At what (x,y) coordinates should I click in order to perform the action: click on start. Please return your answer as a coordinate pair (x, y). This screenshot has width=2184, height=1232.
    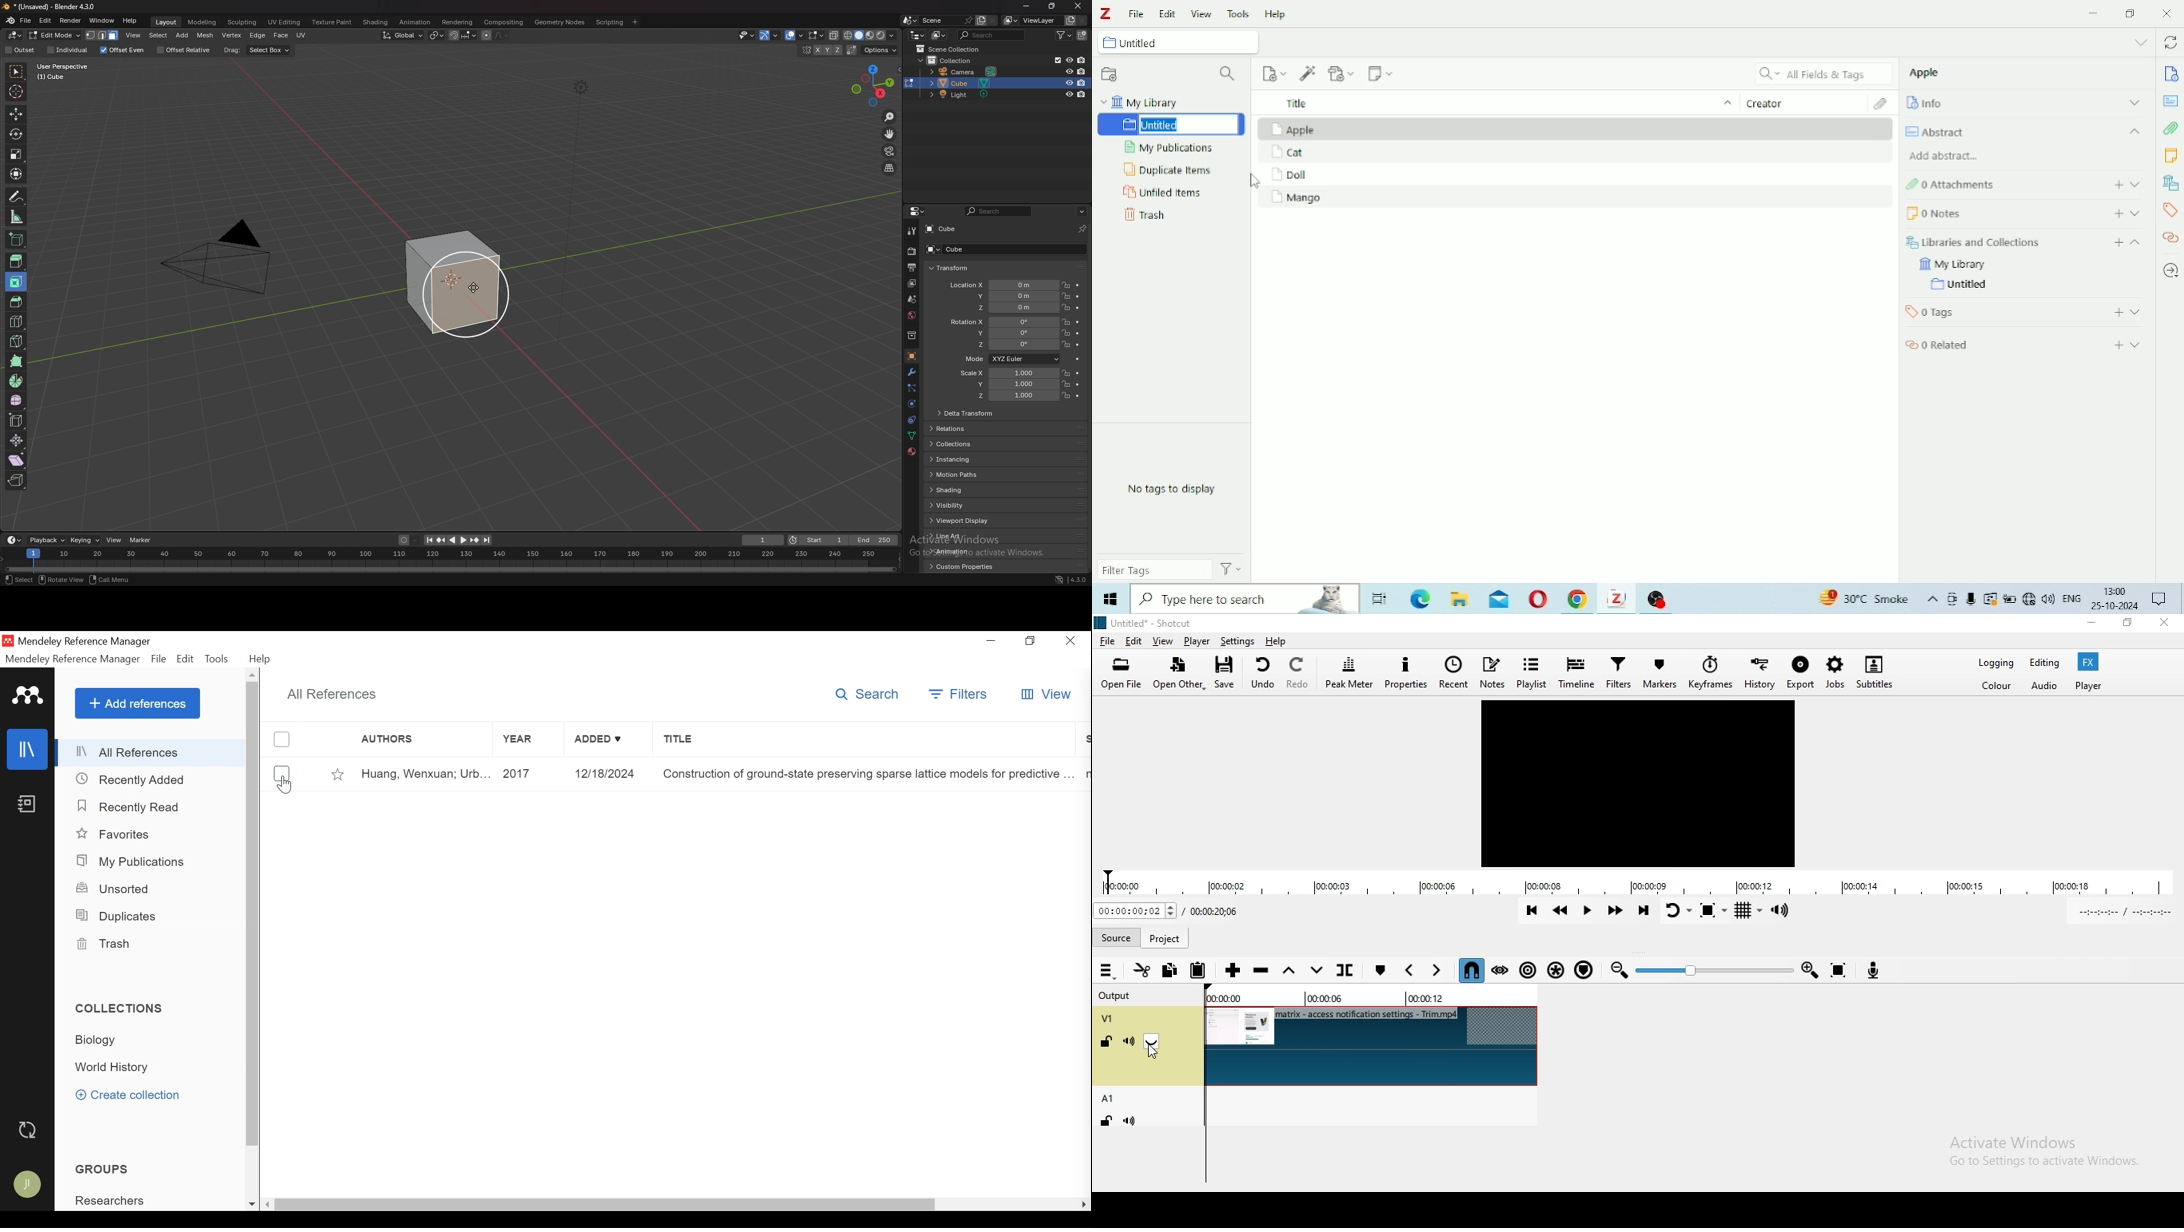
    Looking at the image, I should click on (818, 540).